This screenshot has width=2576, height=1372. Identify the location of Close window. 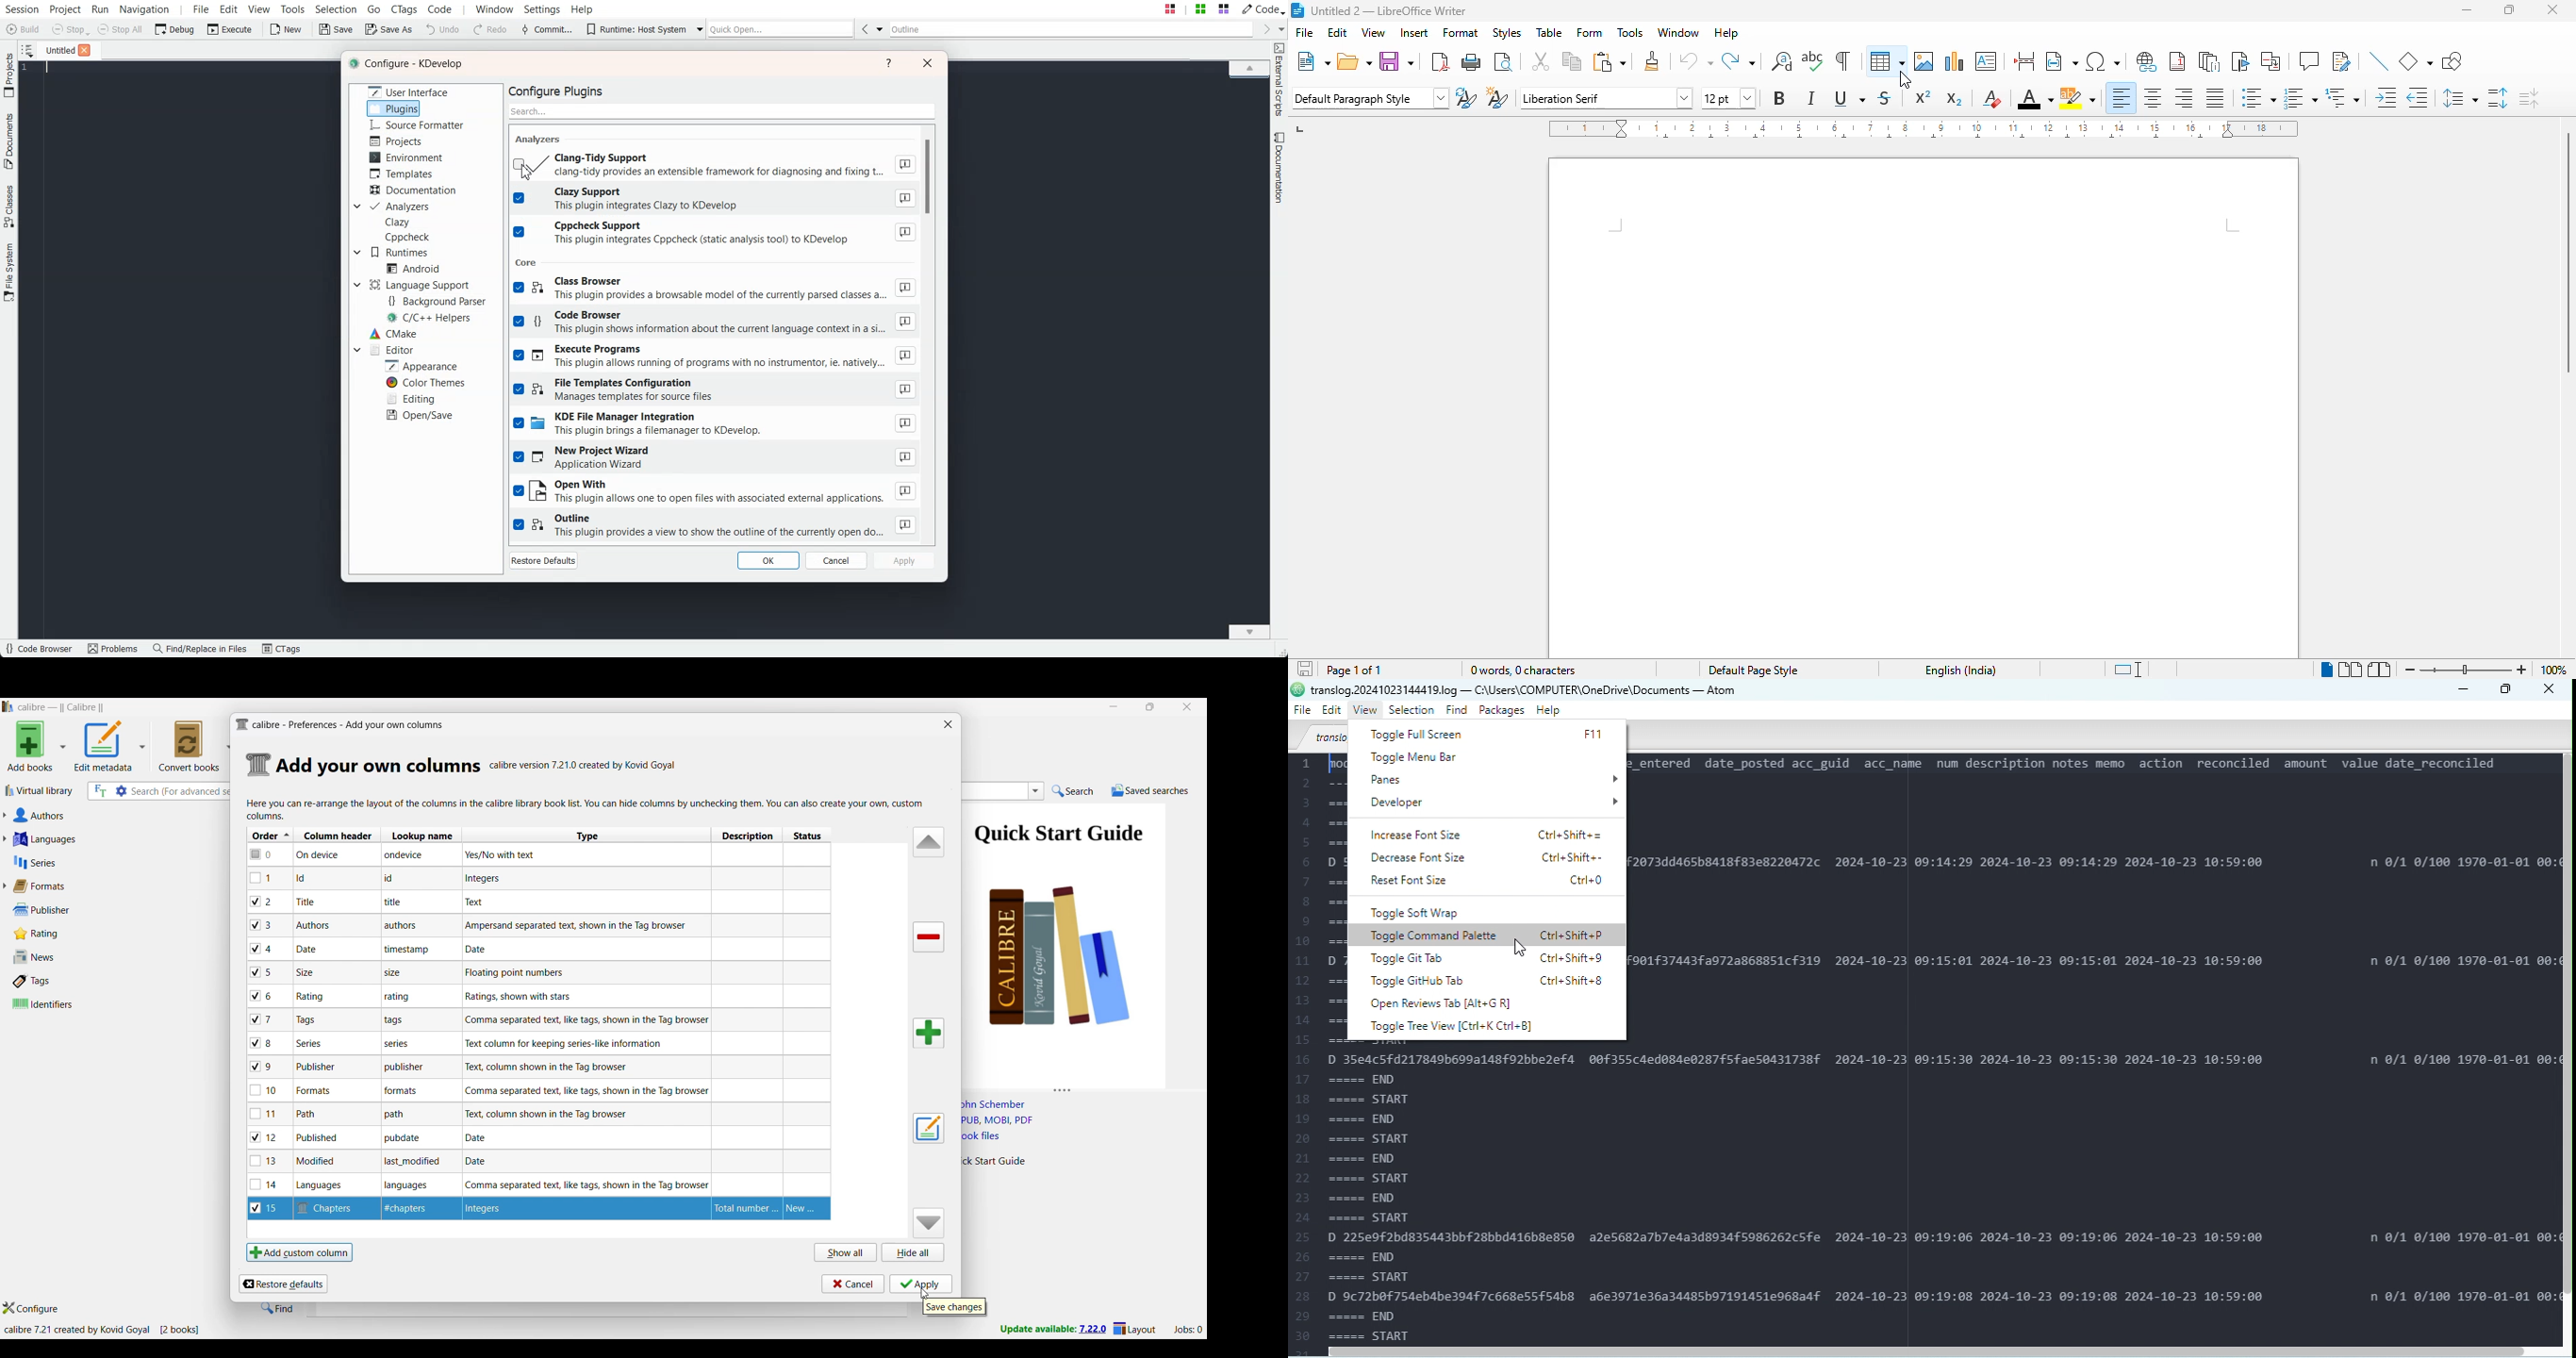
(949, 724).